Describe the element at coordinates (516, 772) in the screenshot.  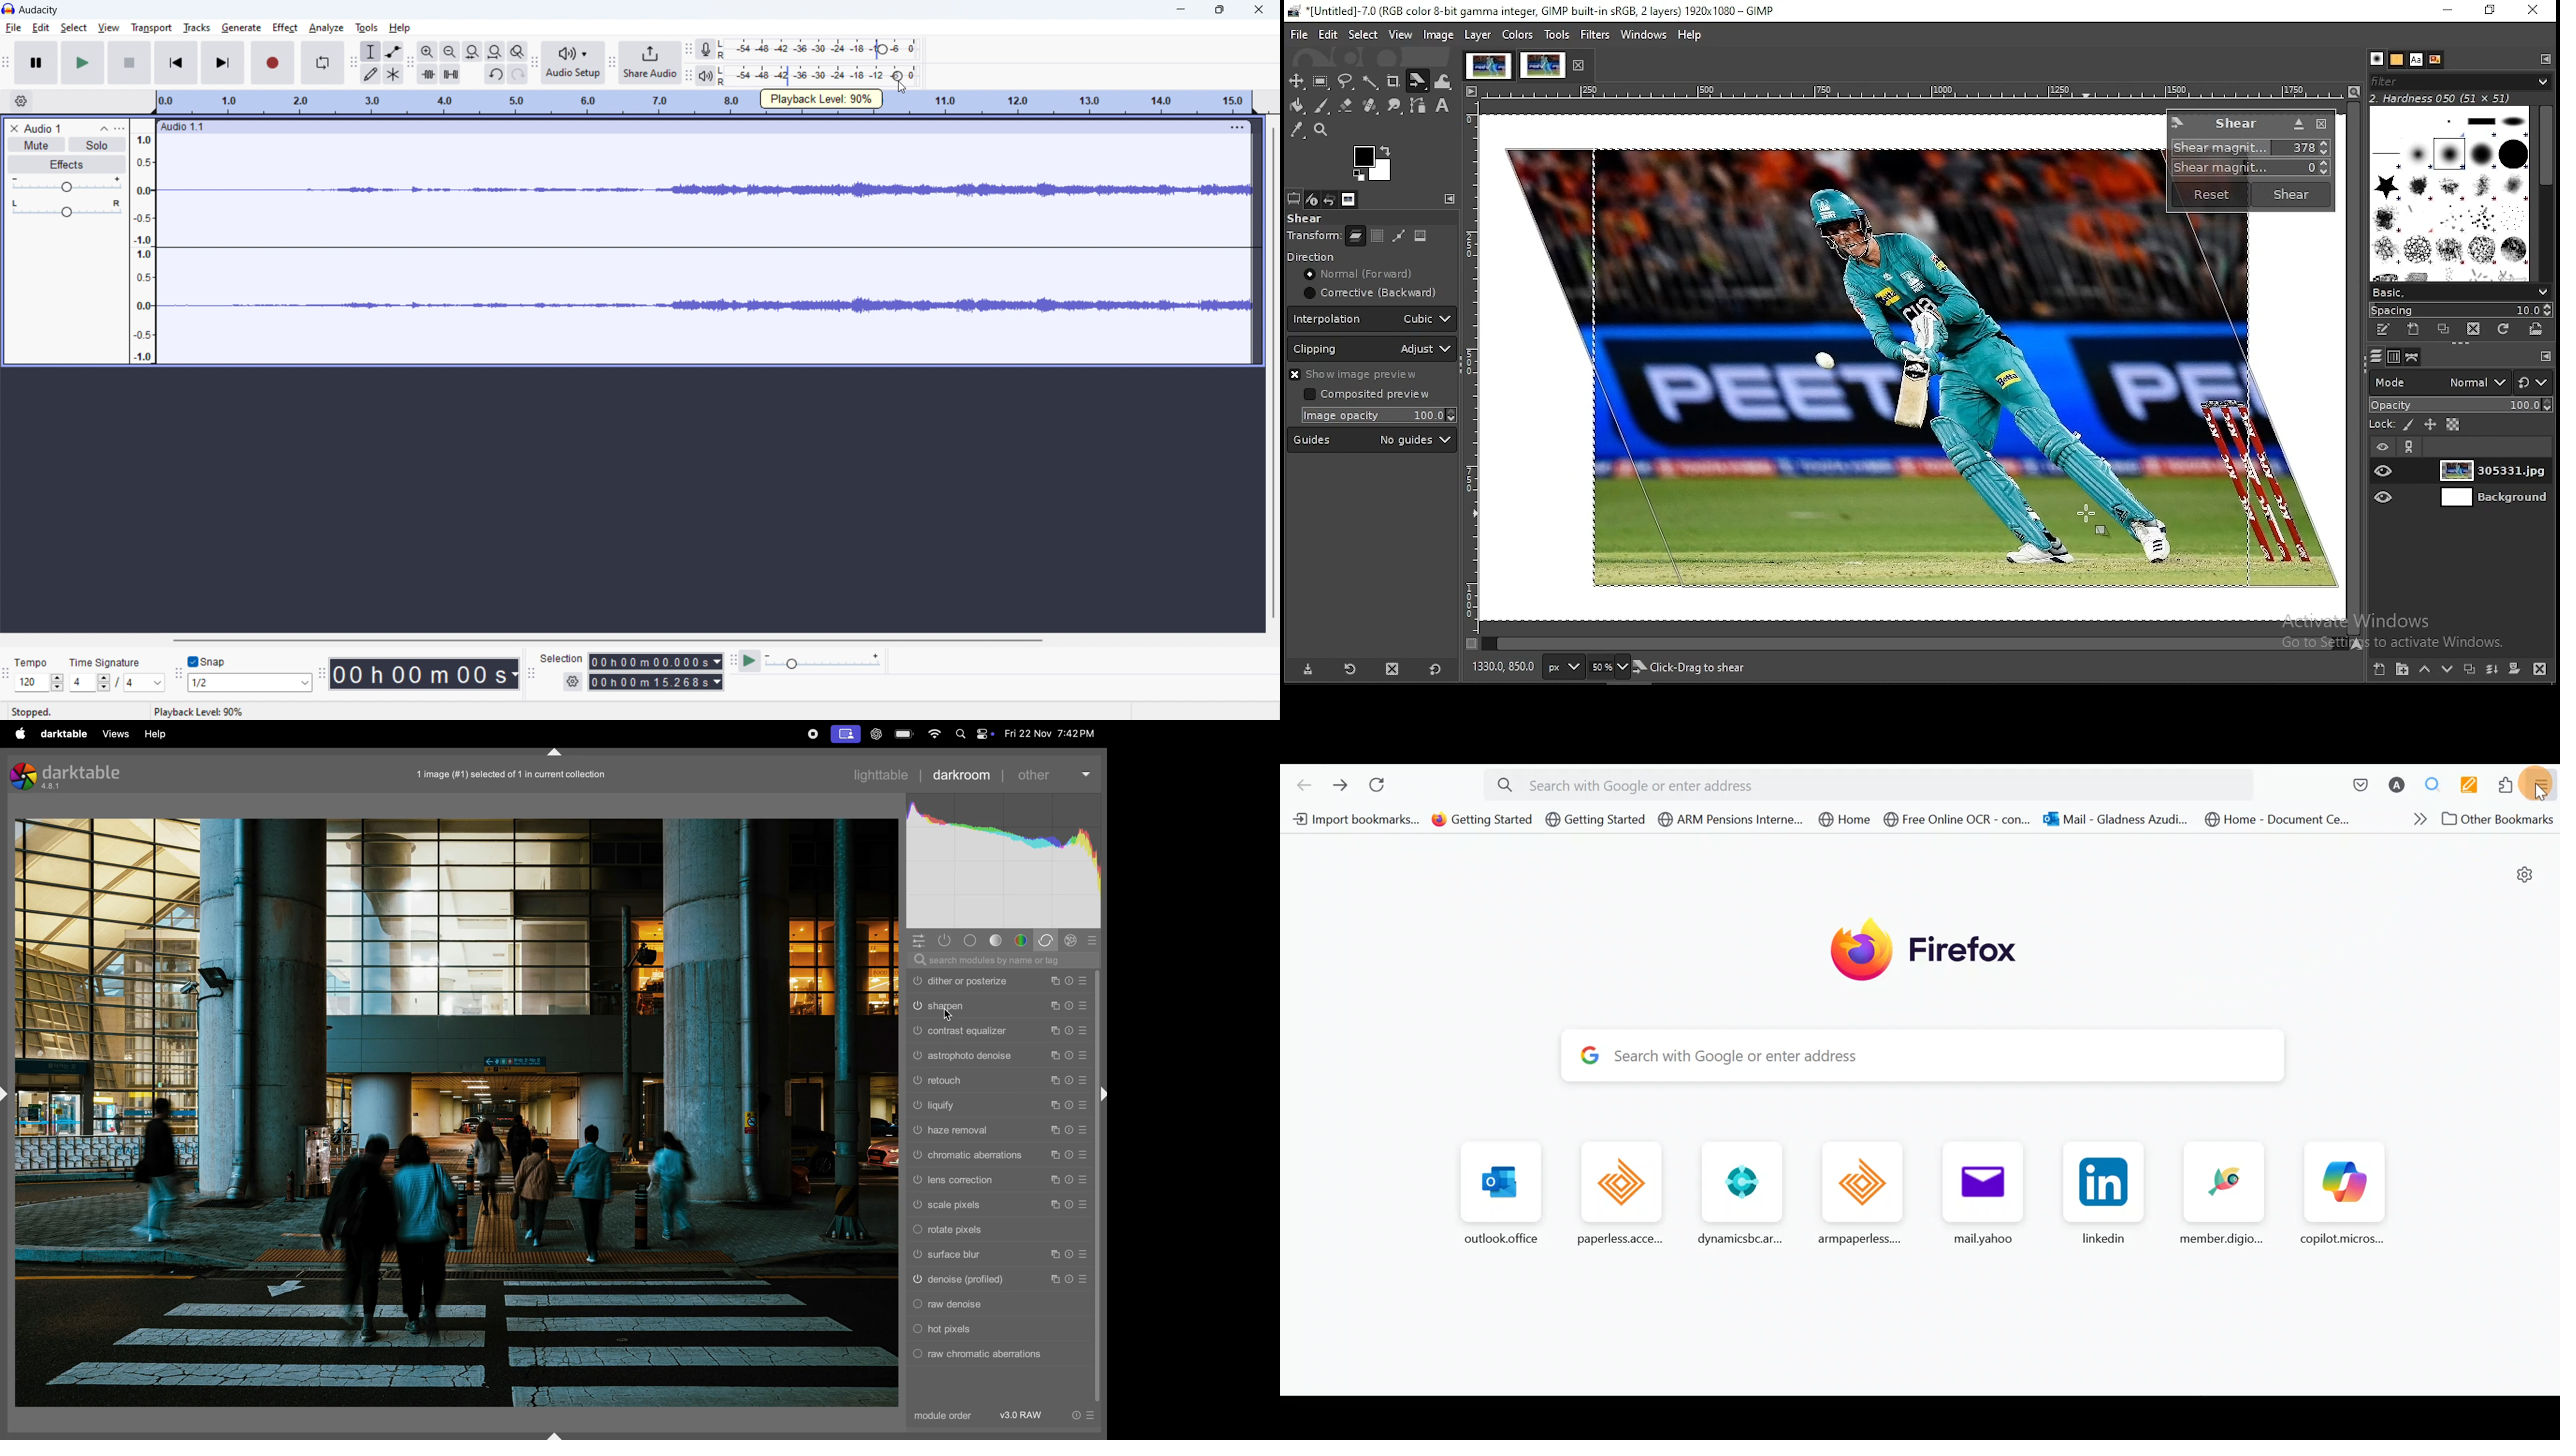
I see `1 image` at that location.